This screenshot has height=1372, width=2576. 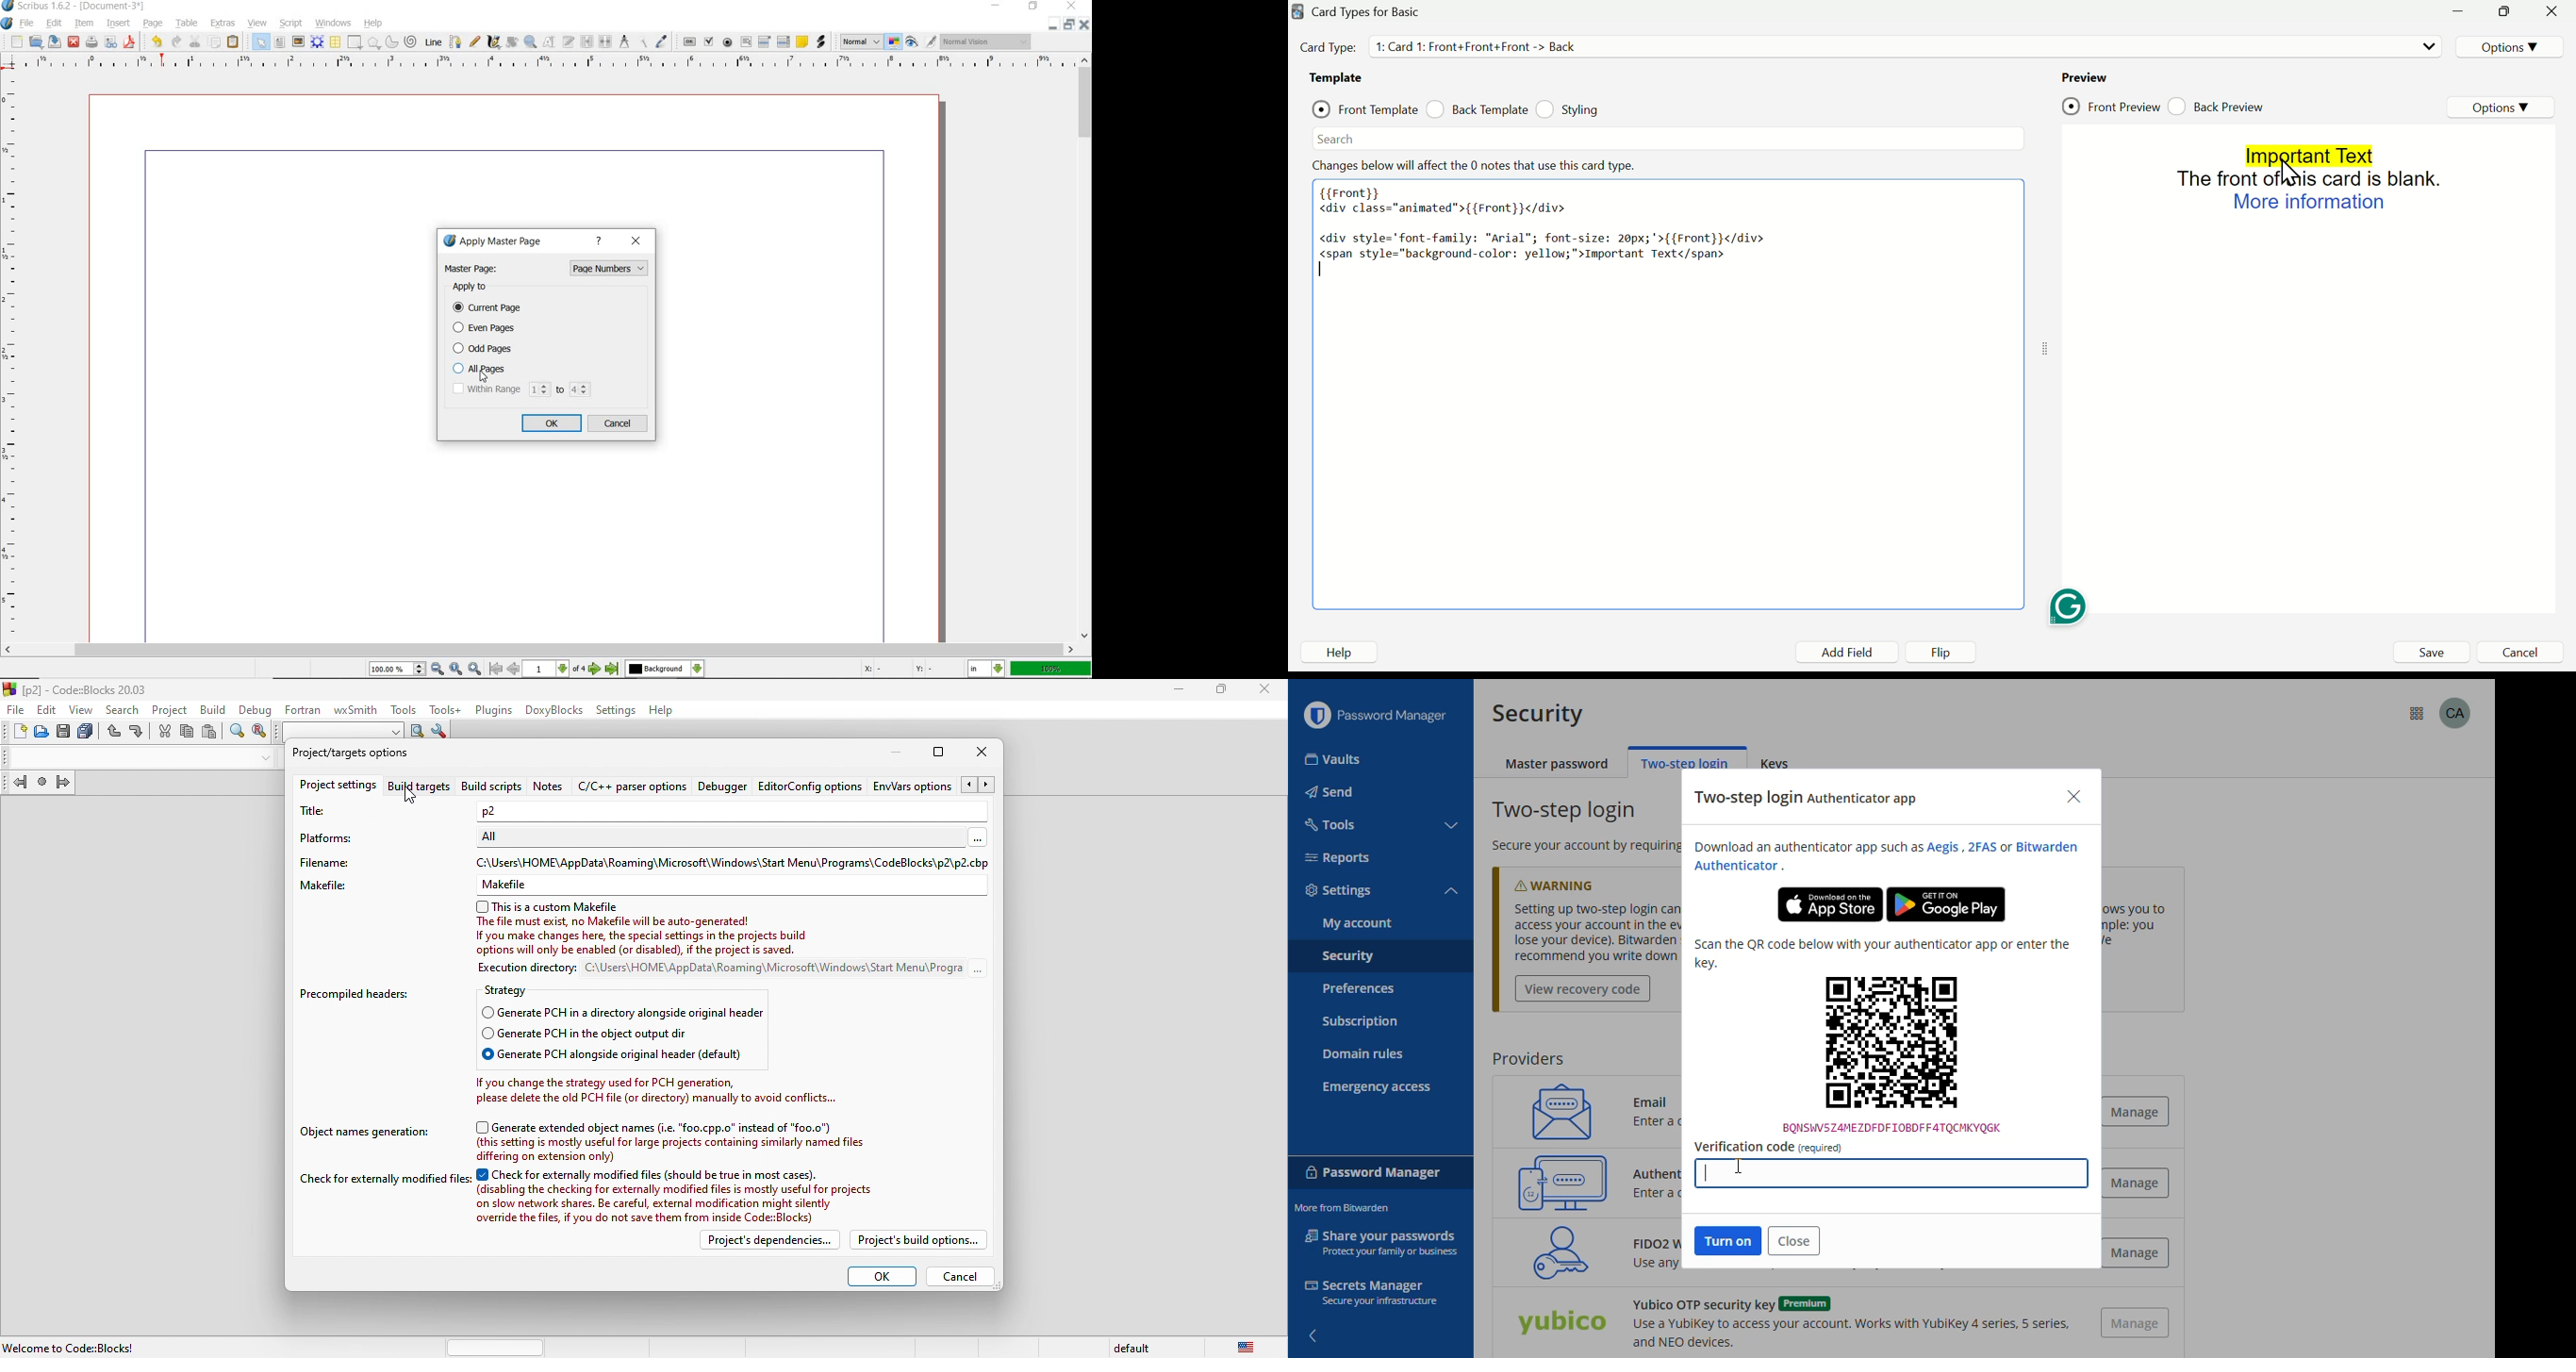 I want to click on edit text with story editor, so click(x=568, y=42).